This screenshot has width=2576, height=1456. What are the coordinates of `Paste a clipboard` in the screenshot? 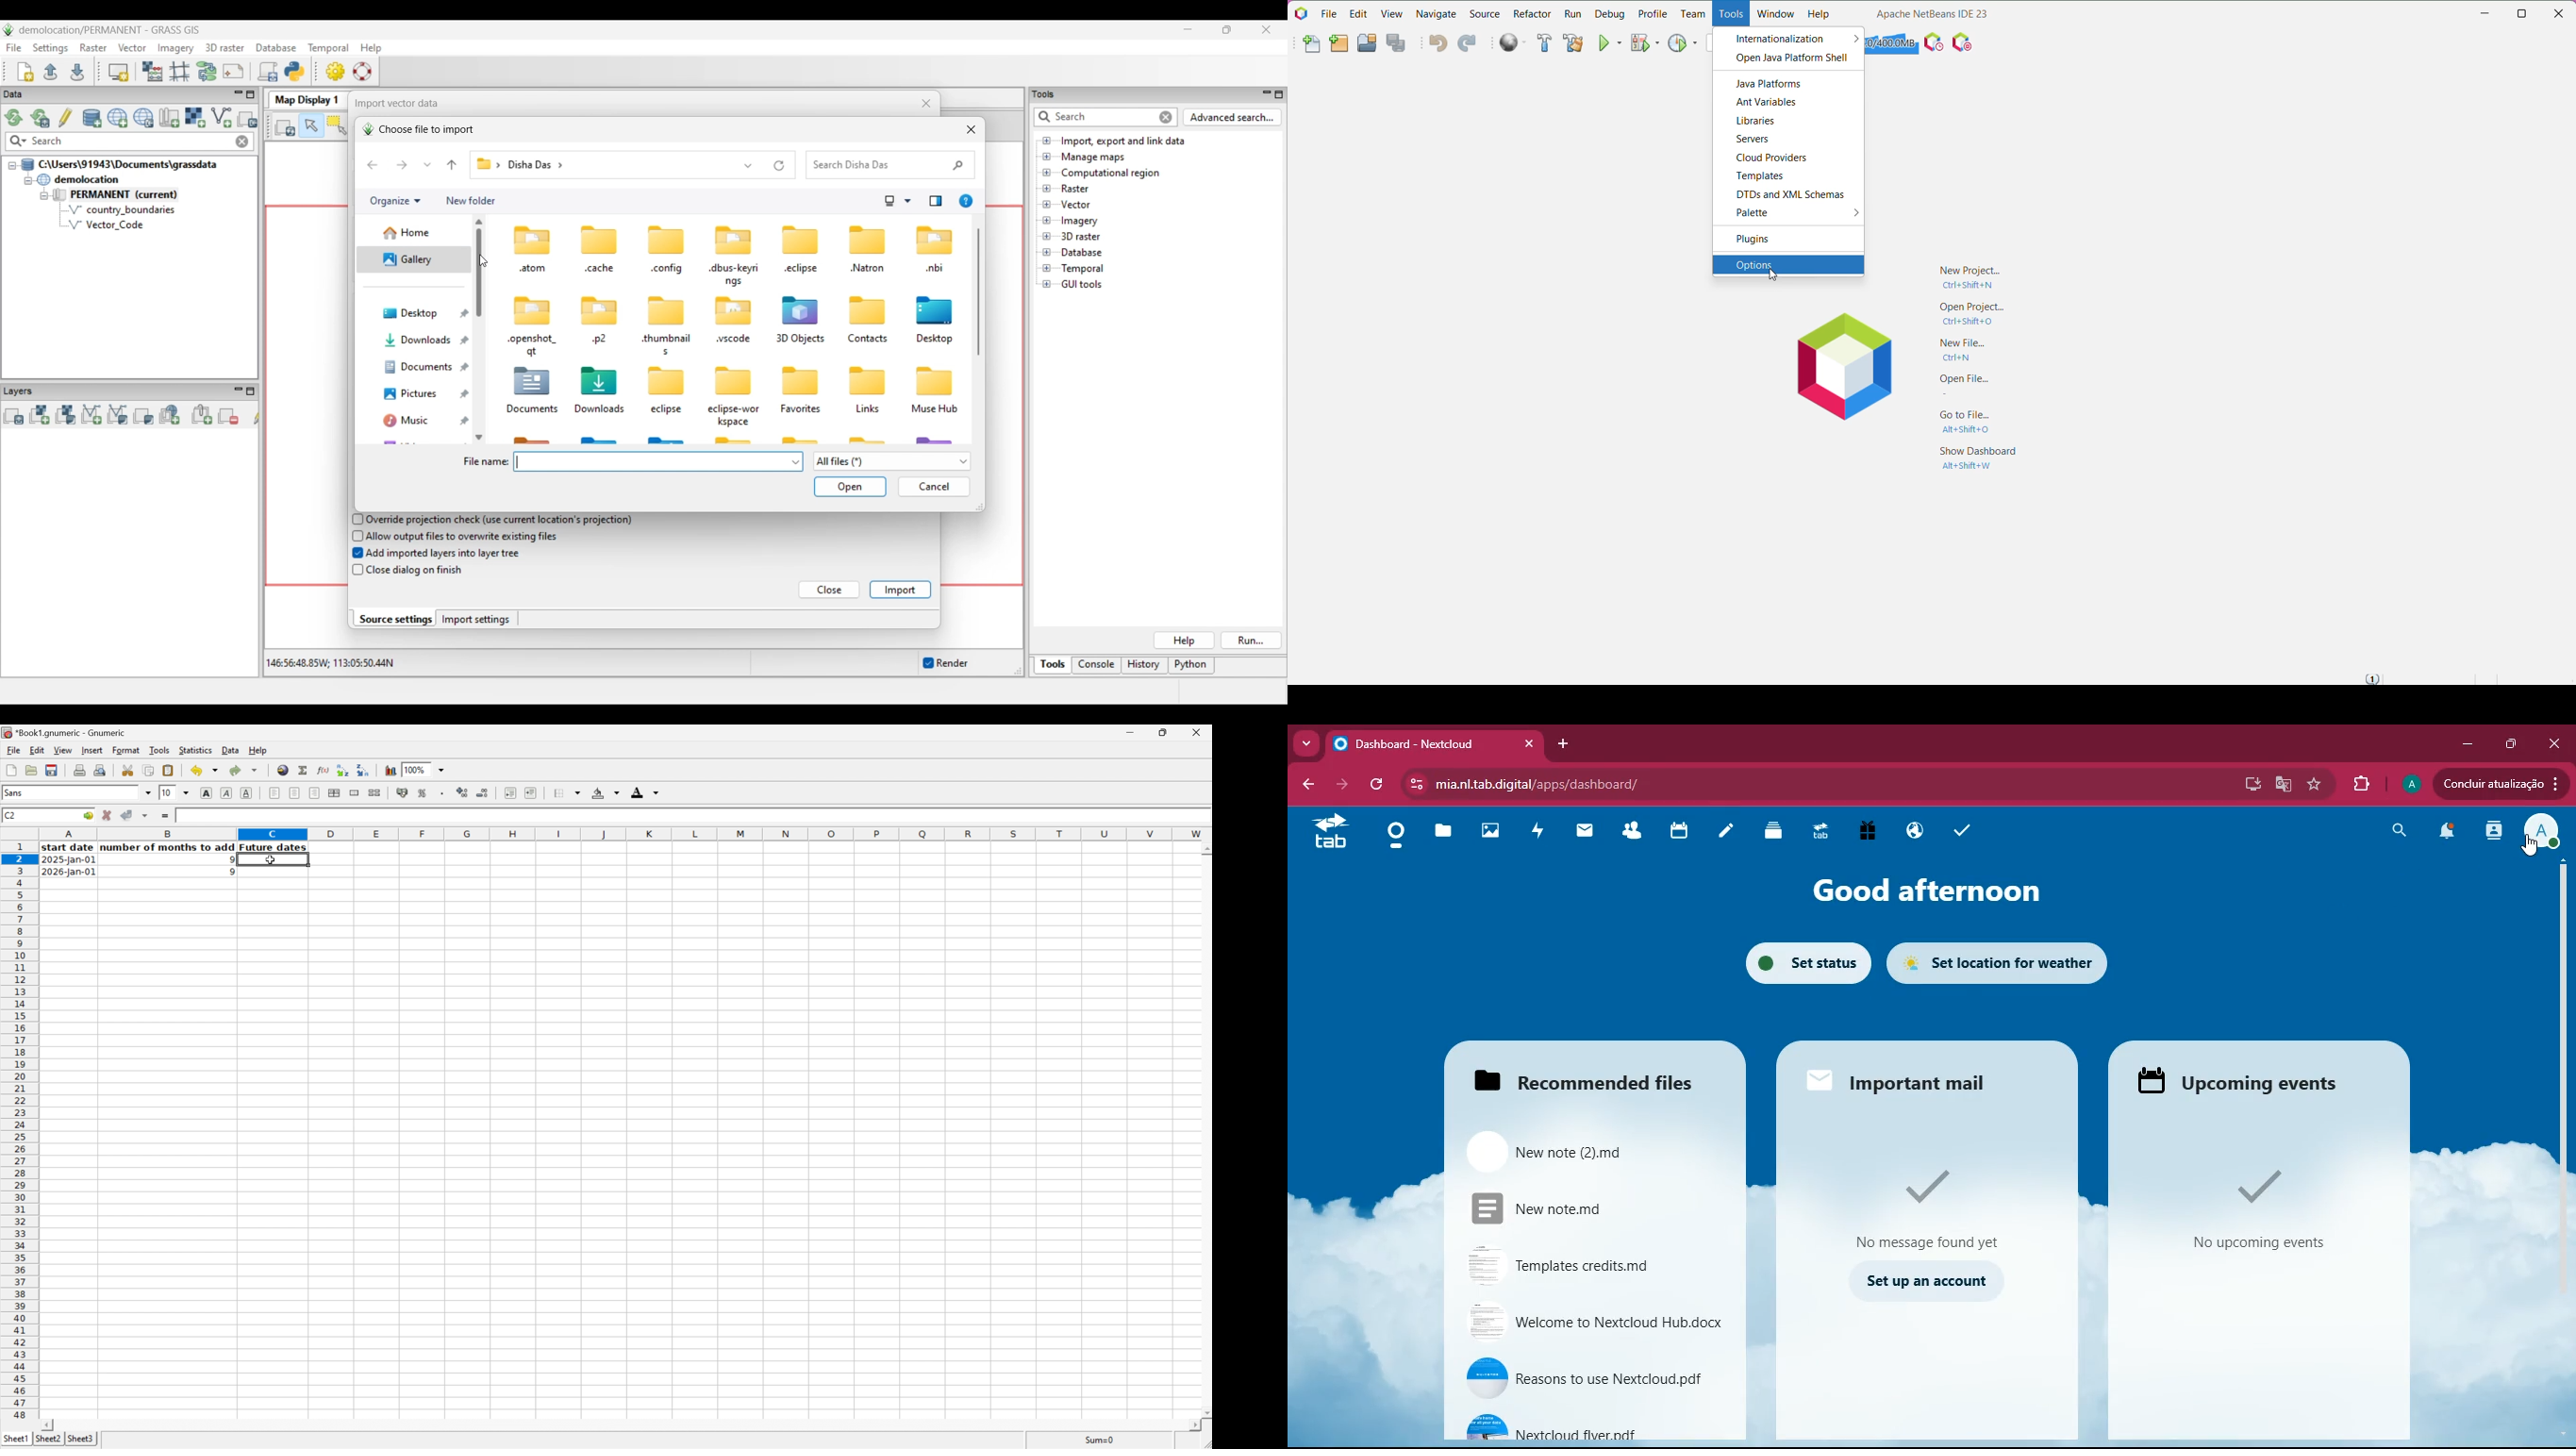 It's located at (169, 770).